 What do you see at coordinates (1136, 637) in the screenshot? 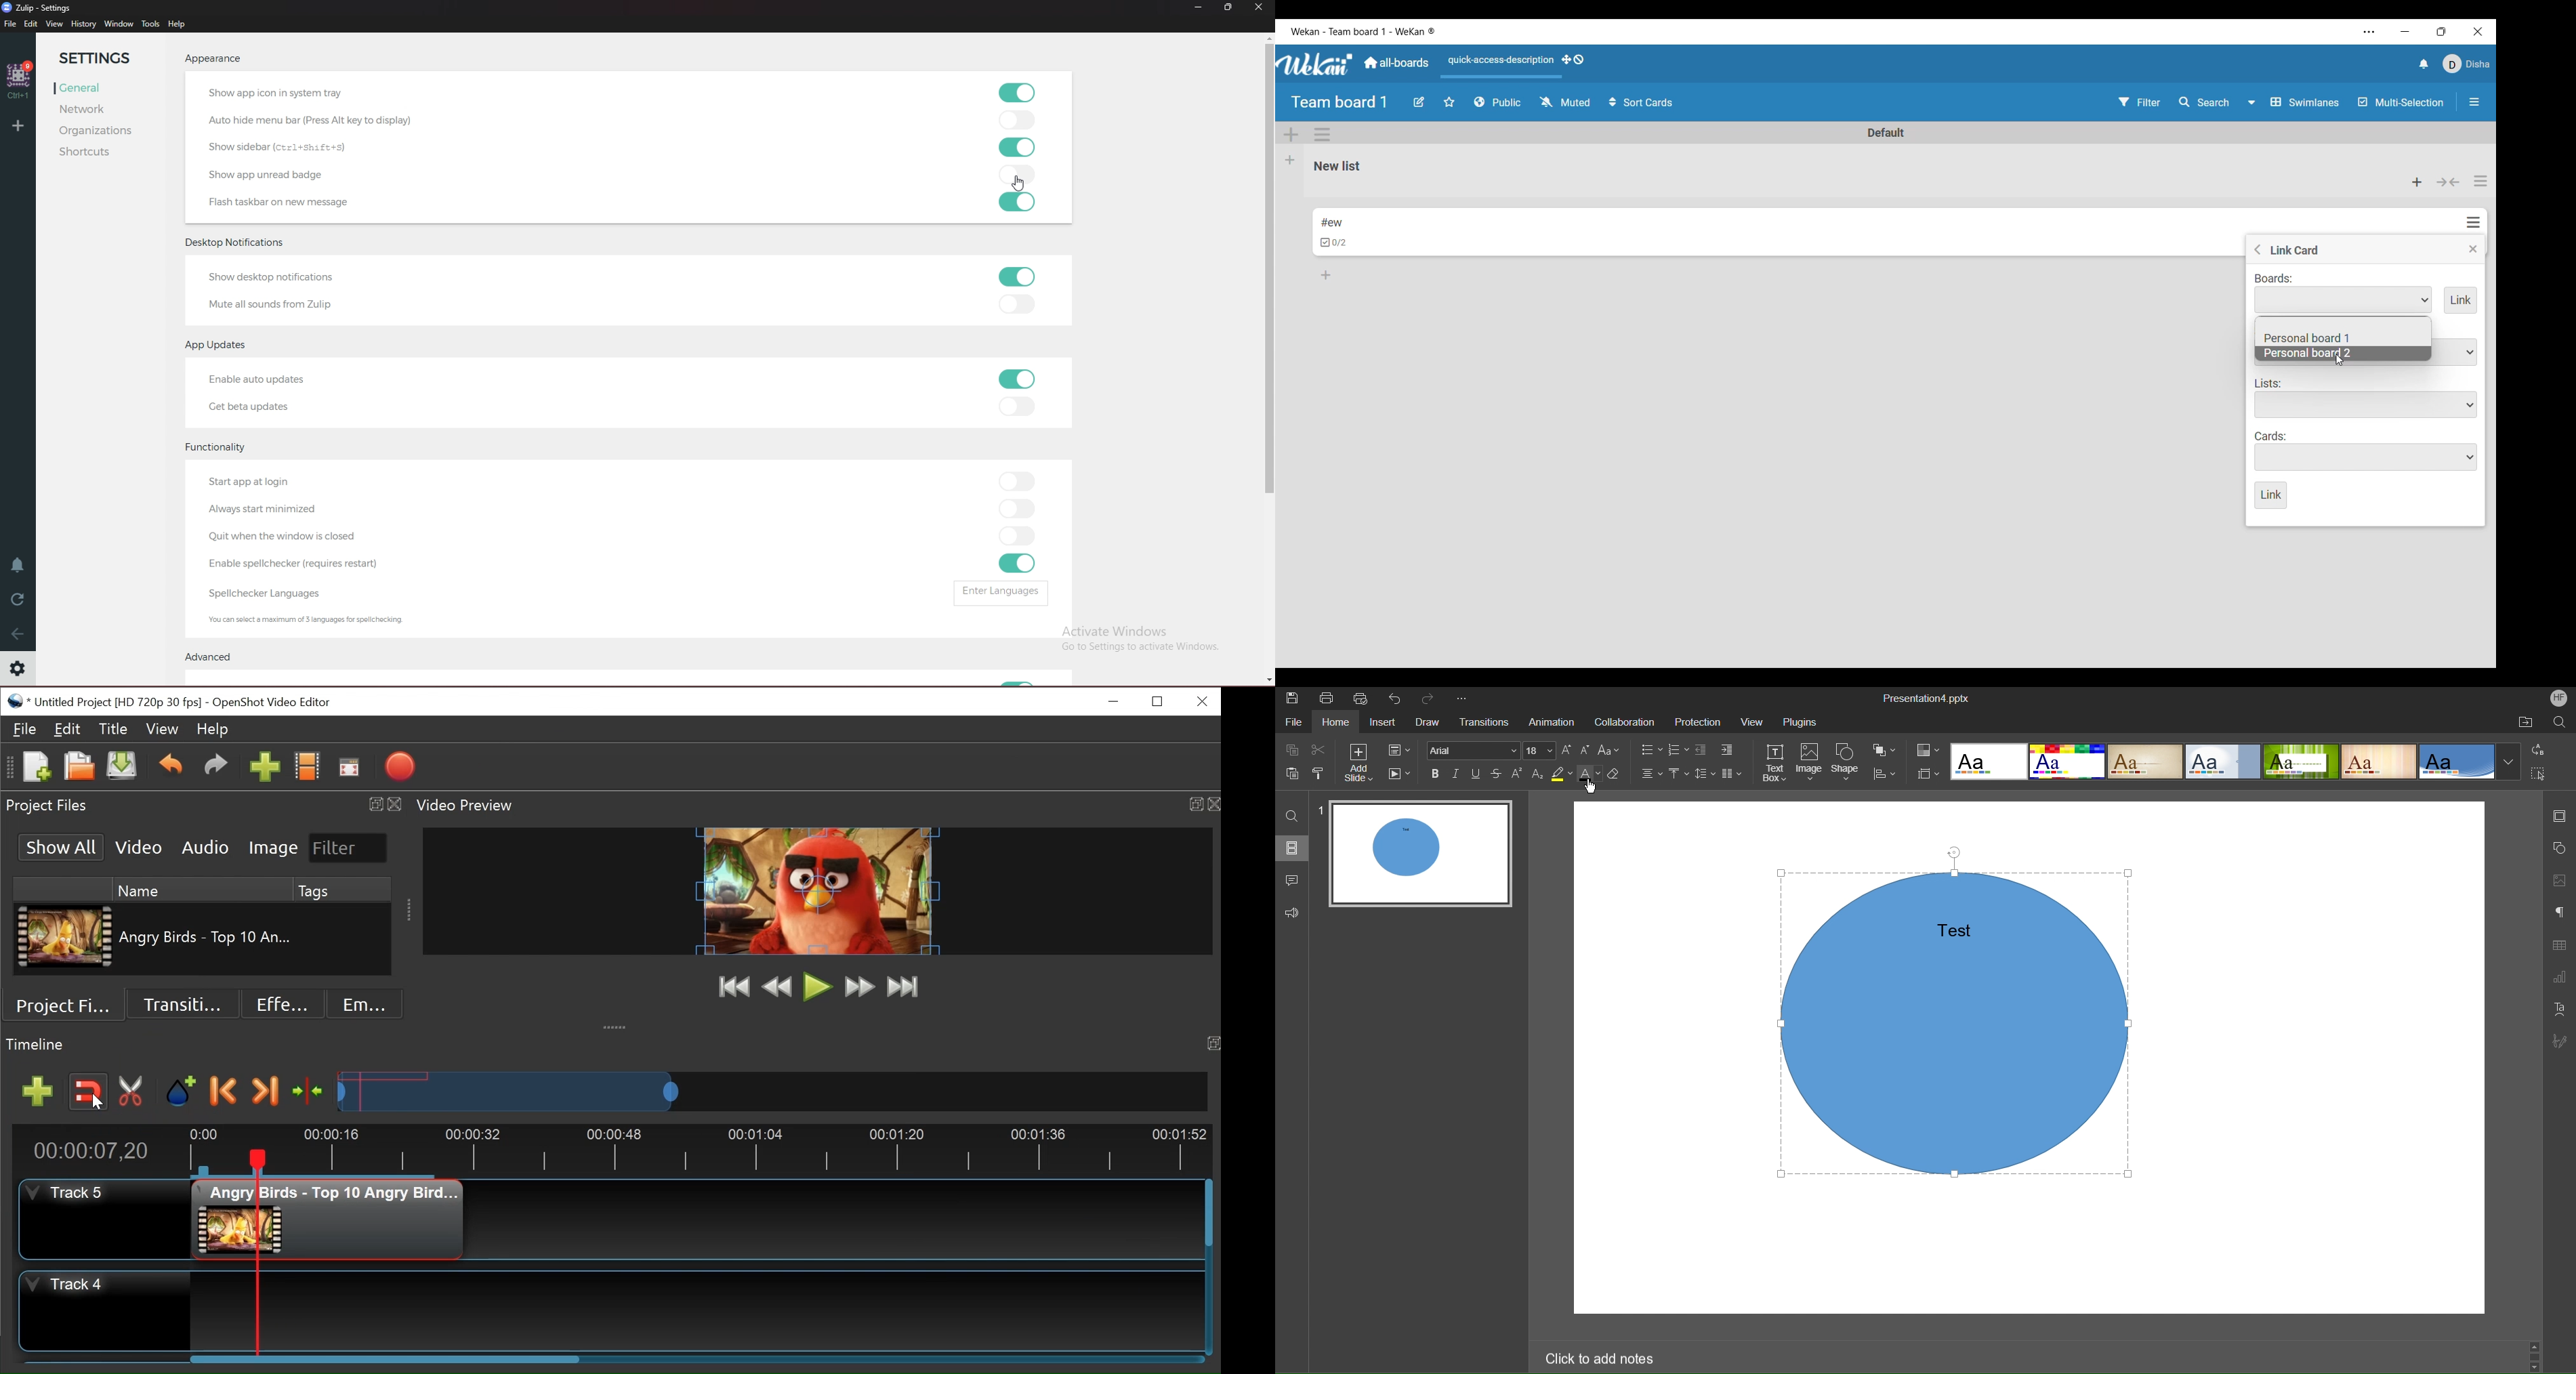
I see `Activate Windows
Go to Settings to activate Windows.` at bounding box center [1136, 637].